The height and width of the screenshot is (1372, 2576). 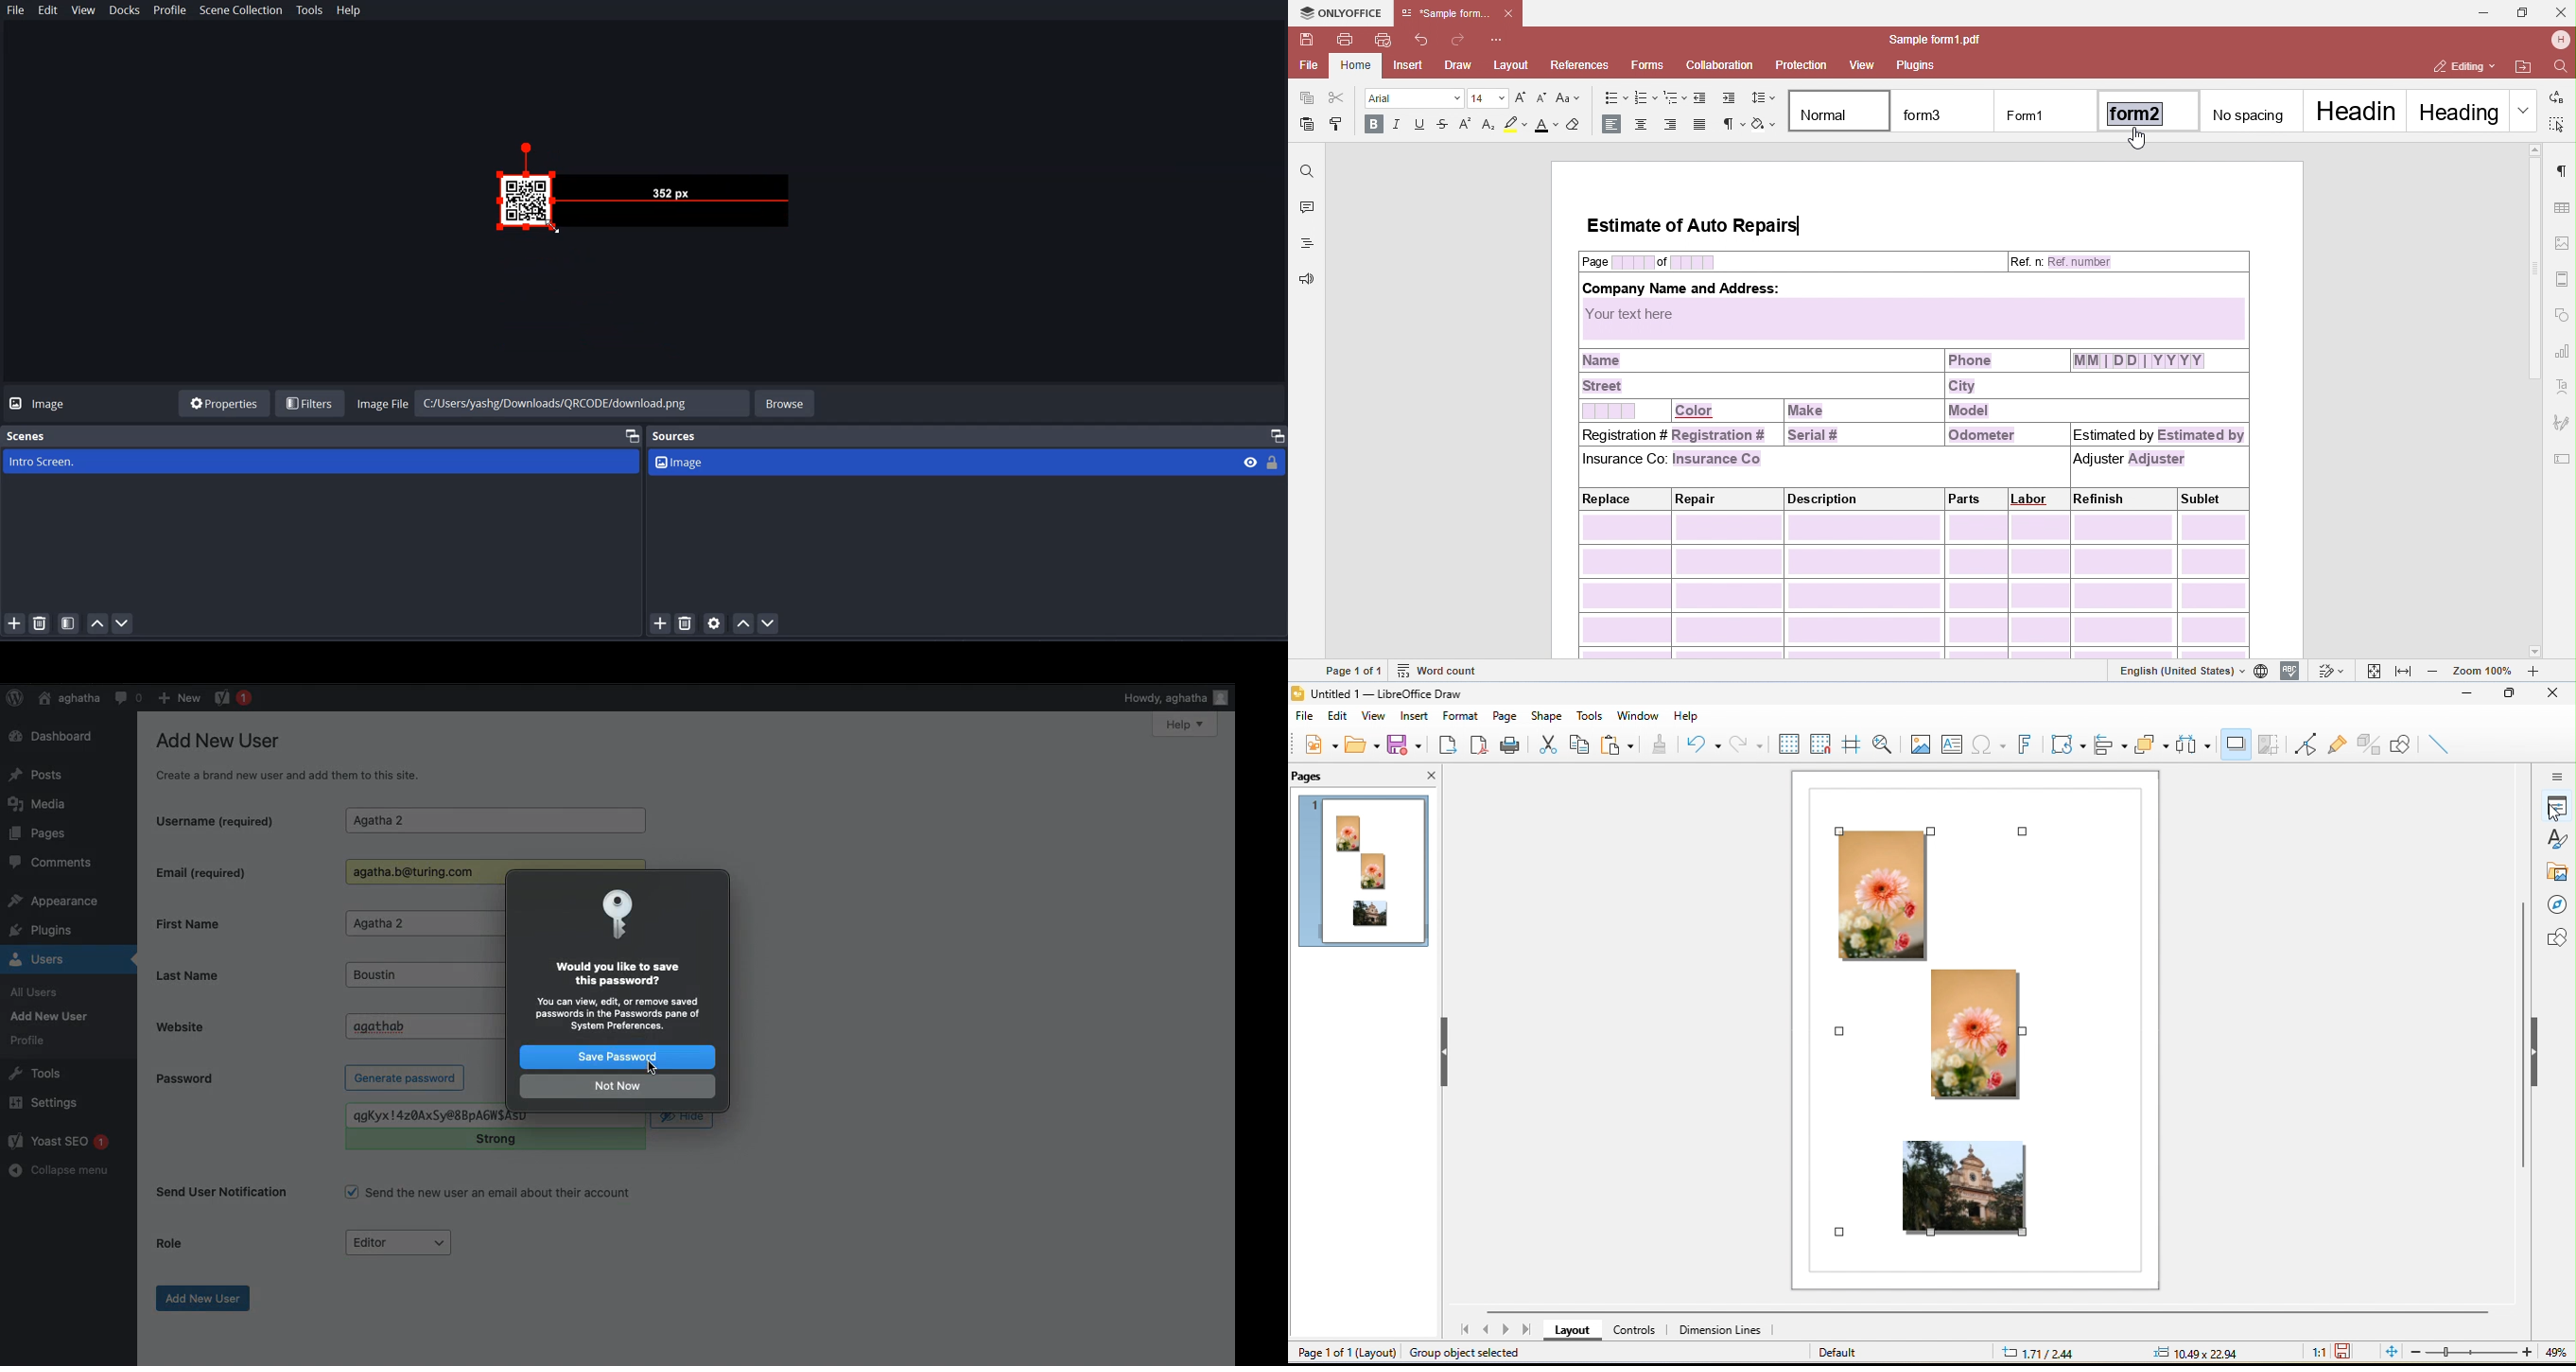 I want to click on close, so click(x=2558, y=694).